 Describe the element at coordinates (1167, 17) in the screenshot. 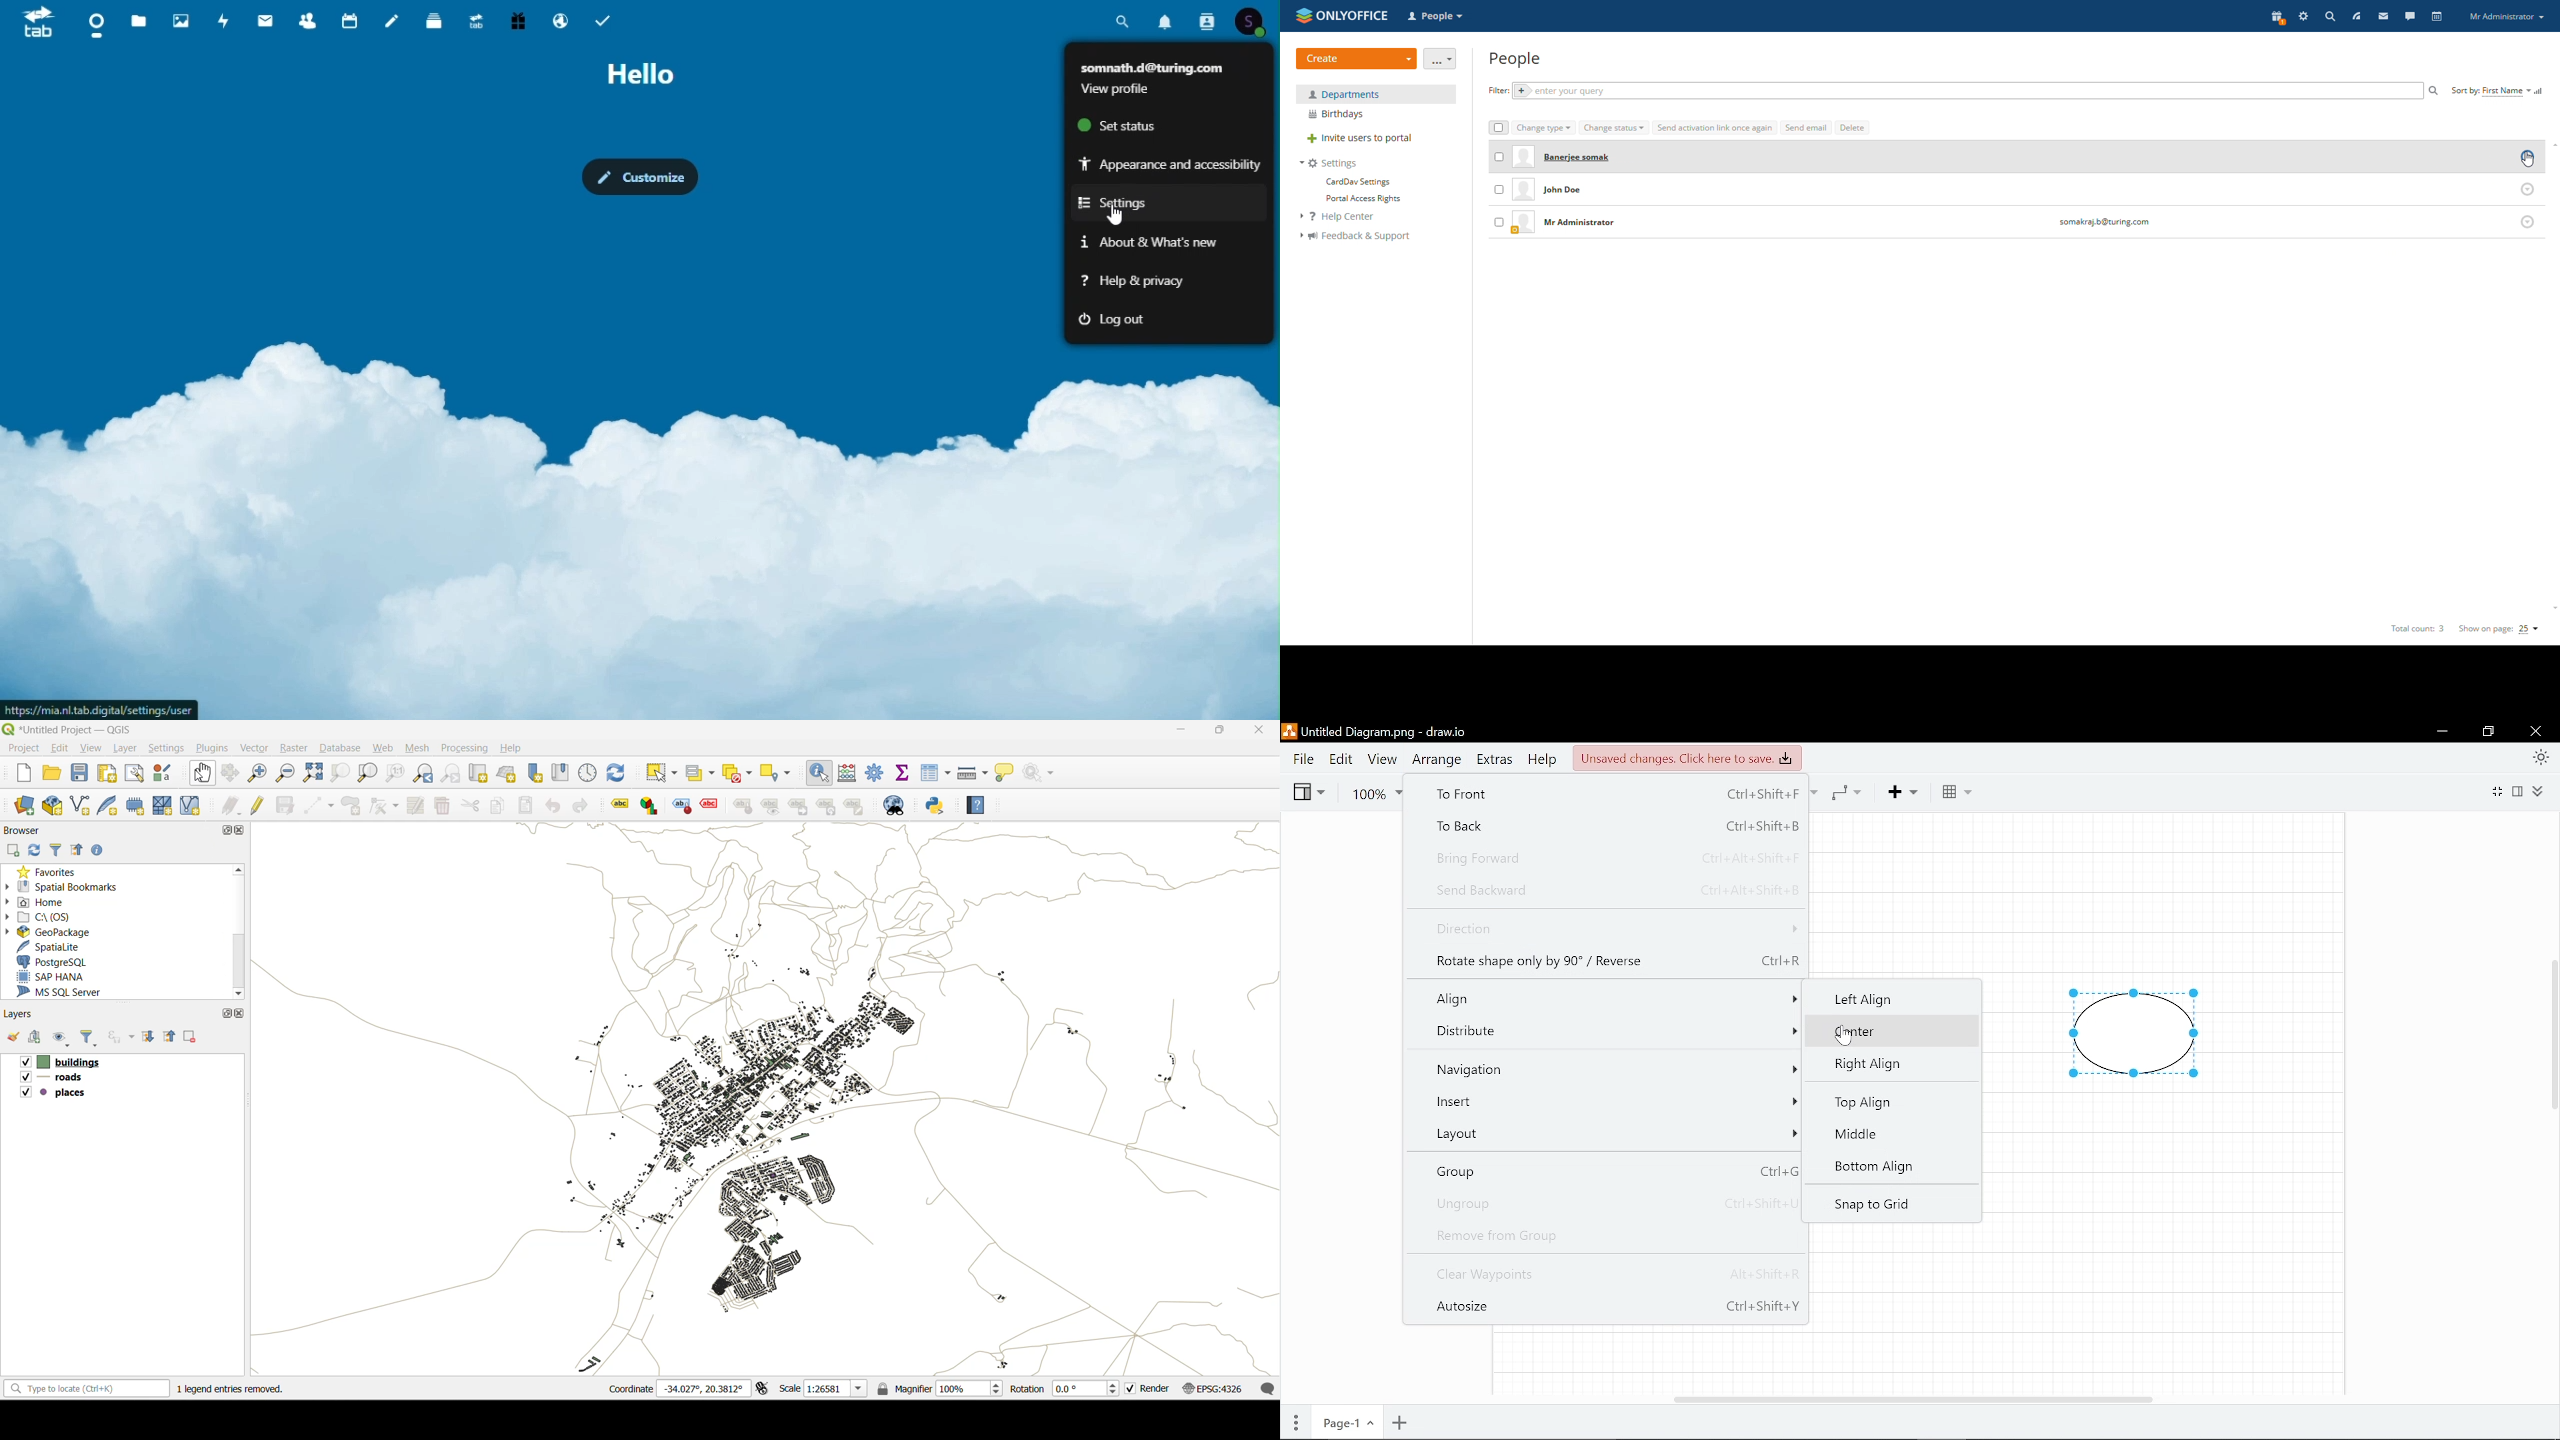

I see `Notifications` at that location.